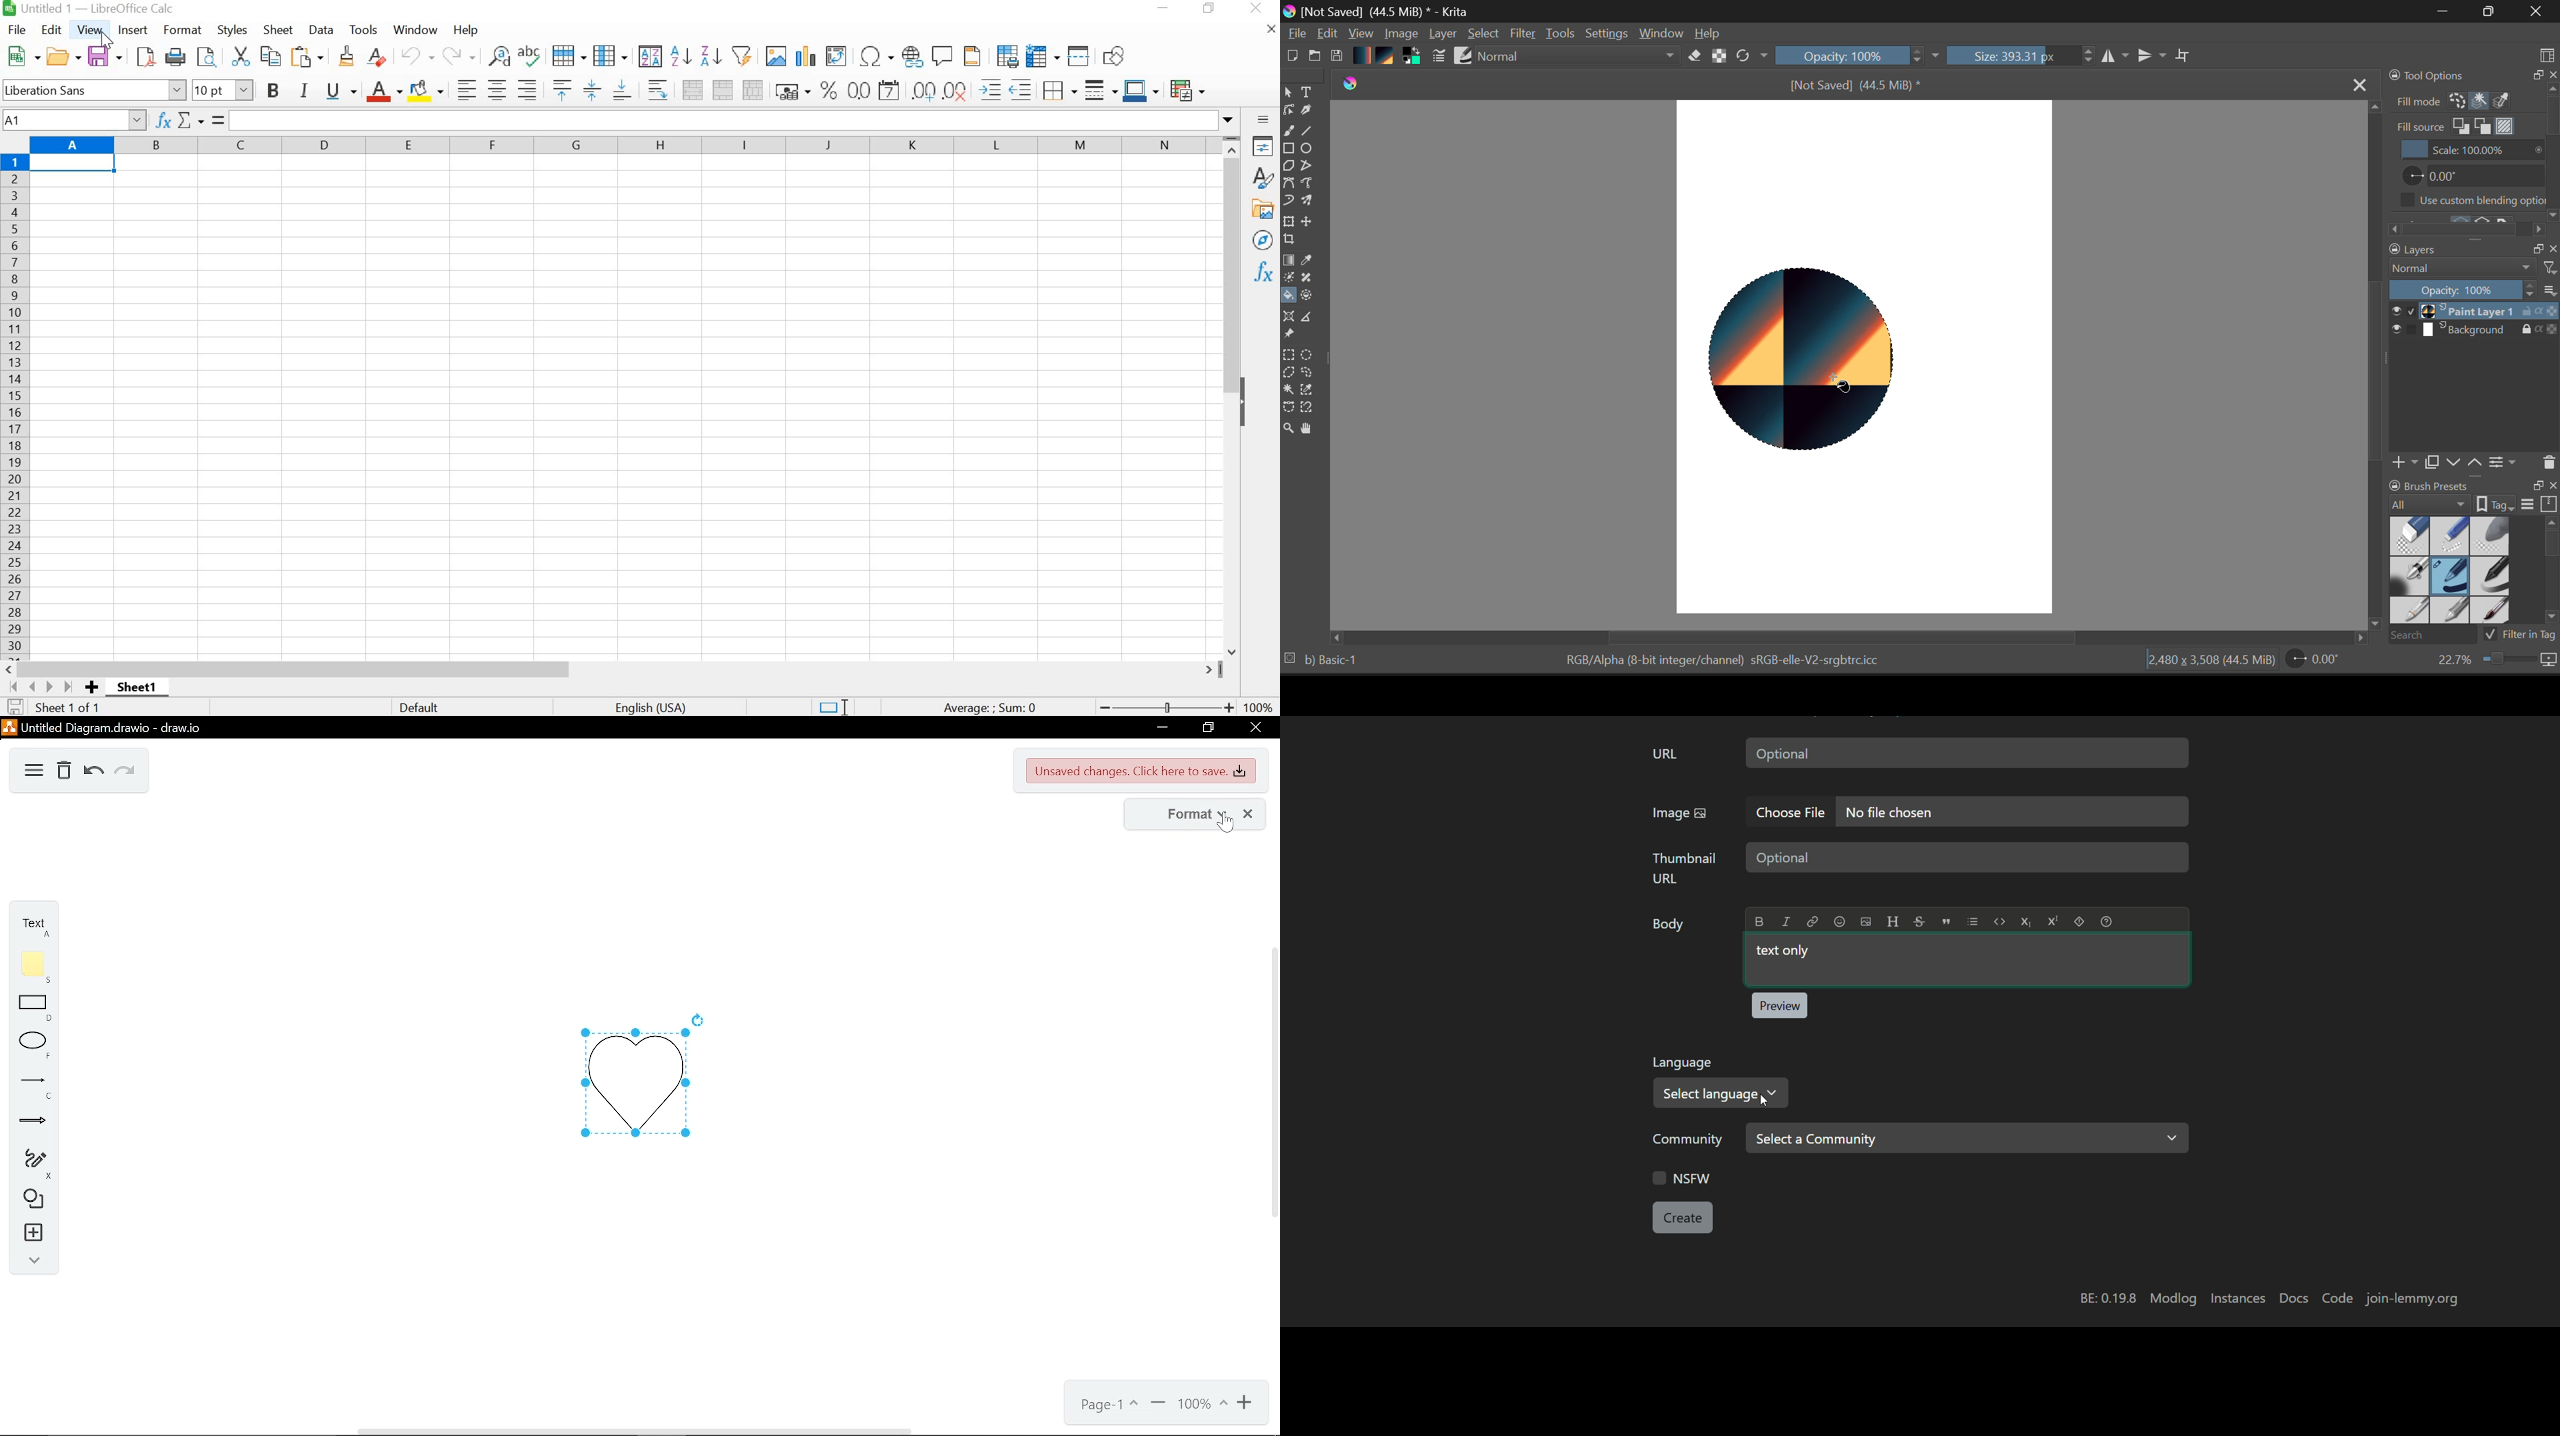  I want to click on FORMAT AS DATE, so click(891, 91).